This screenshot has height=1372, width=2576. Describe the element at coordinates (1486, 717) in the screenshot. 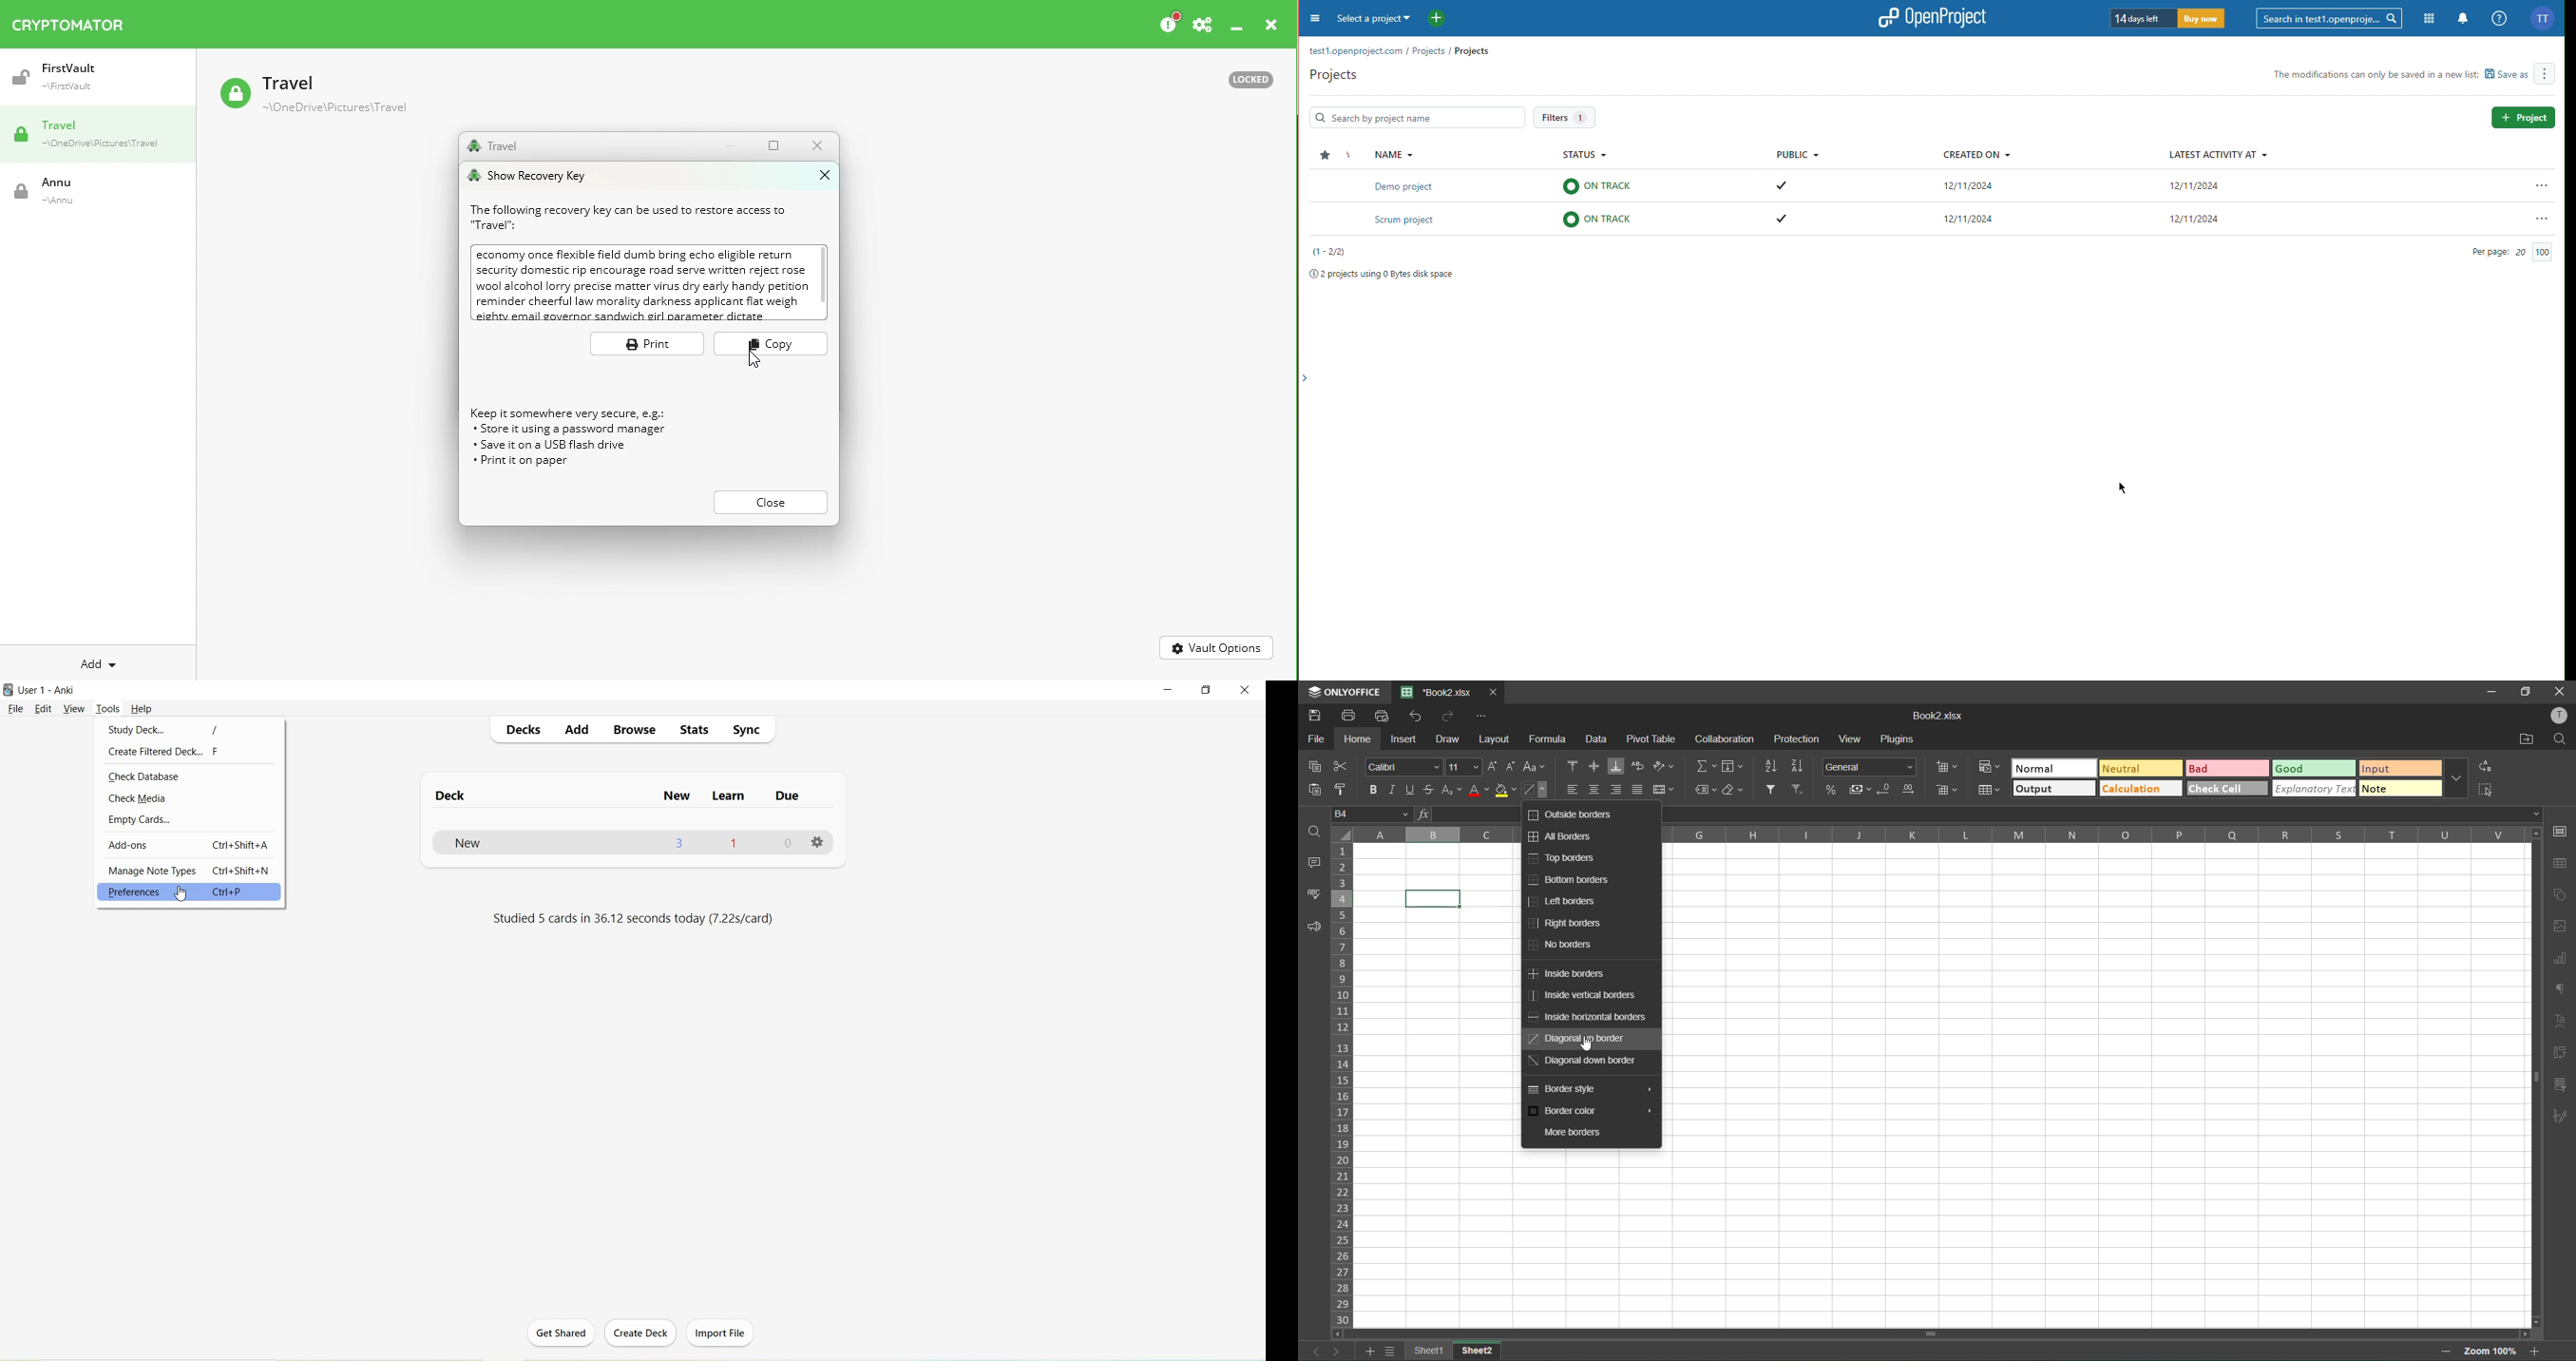

I see `customize quick access toolbar` at that location.